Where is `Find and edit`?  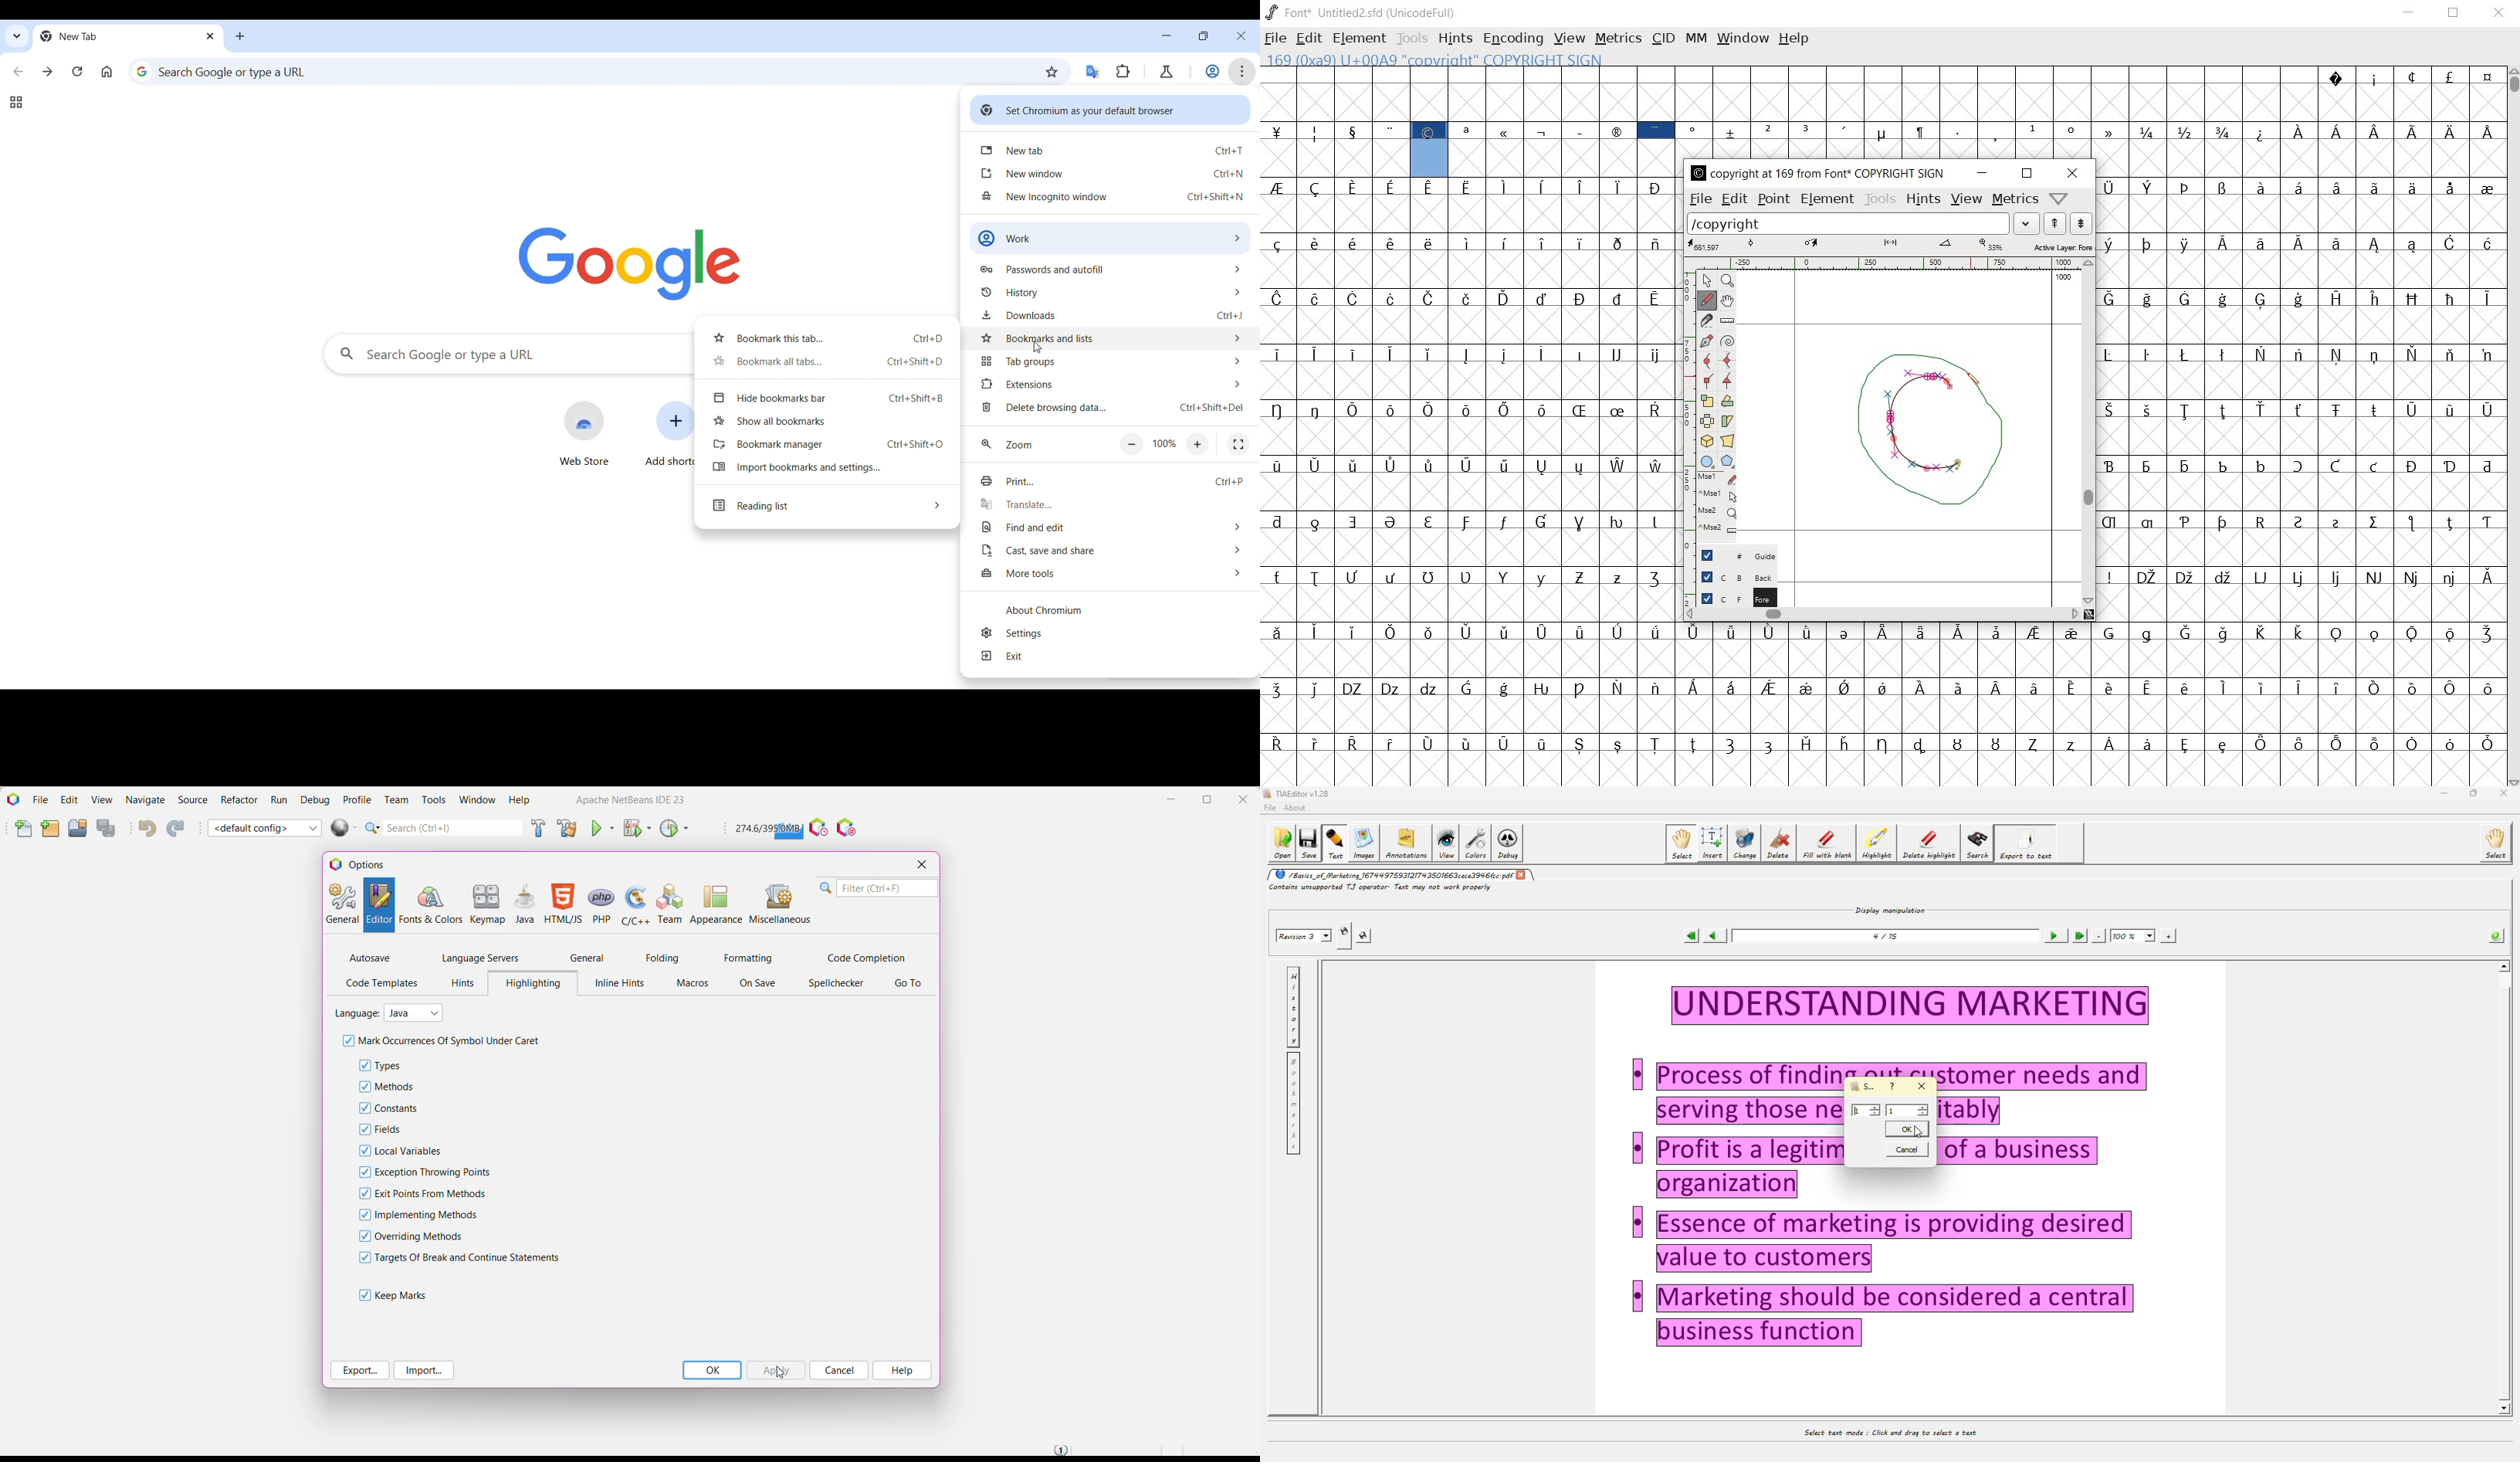 Find and edit is located at coordinates (1112, 527).